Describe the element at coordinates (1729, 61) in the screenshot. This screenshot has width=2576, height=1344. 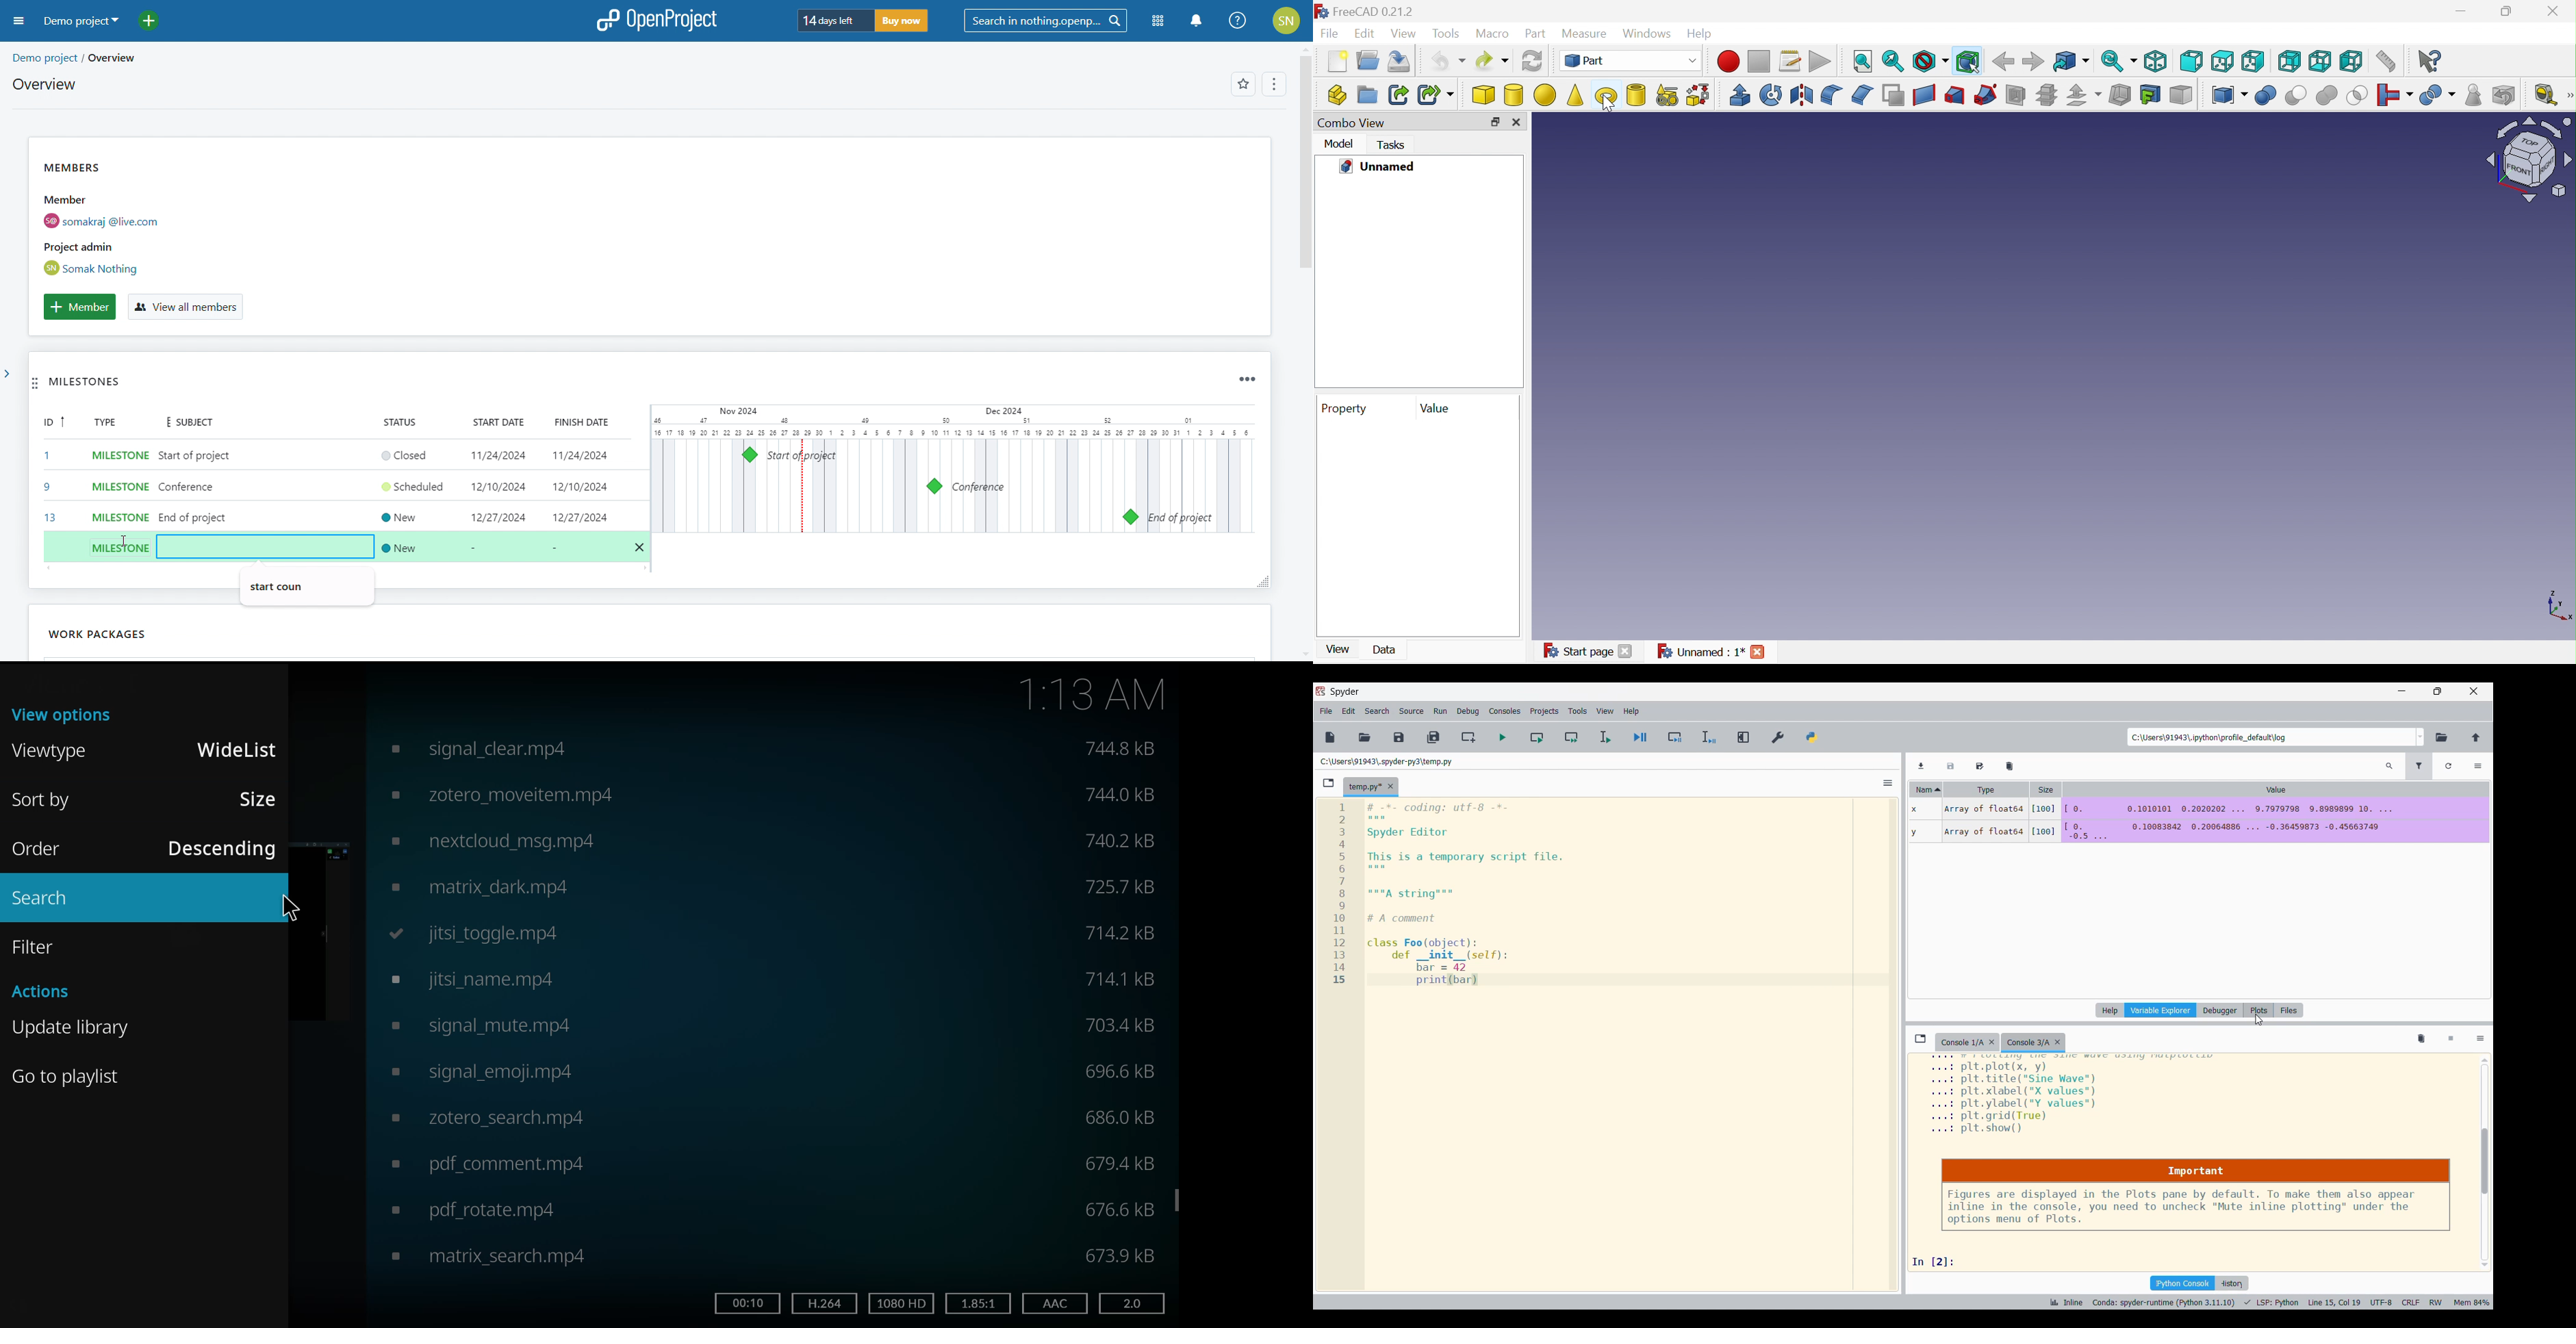
I see `Macro recording` at that location.